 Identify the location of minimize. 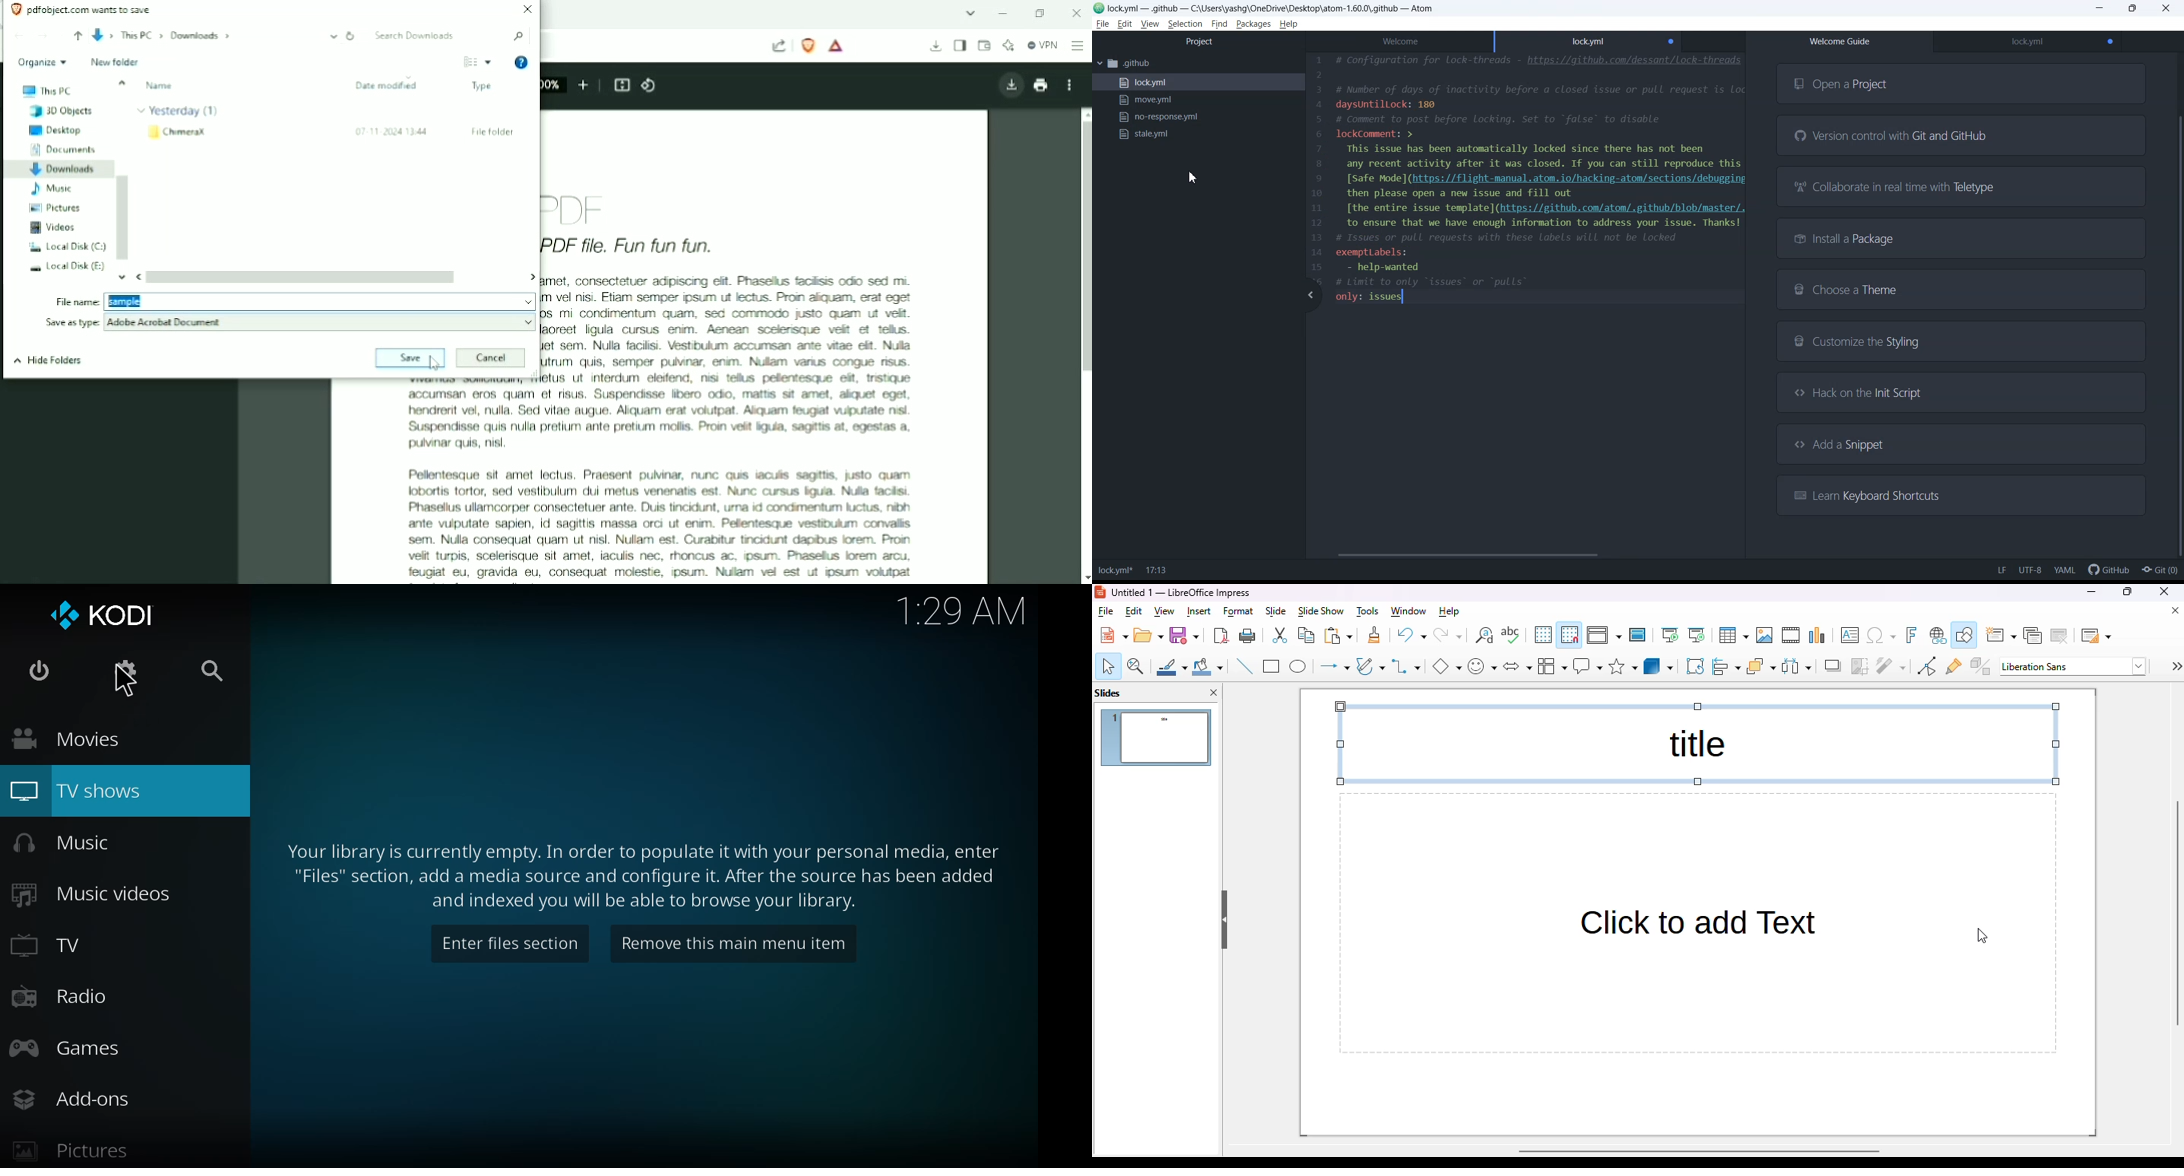
(2093, 592).